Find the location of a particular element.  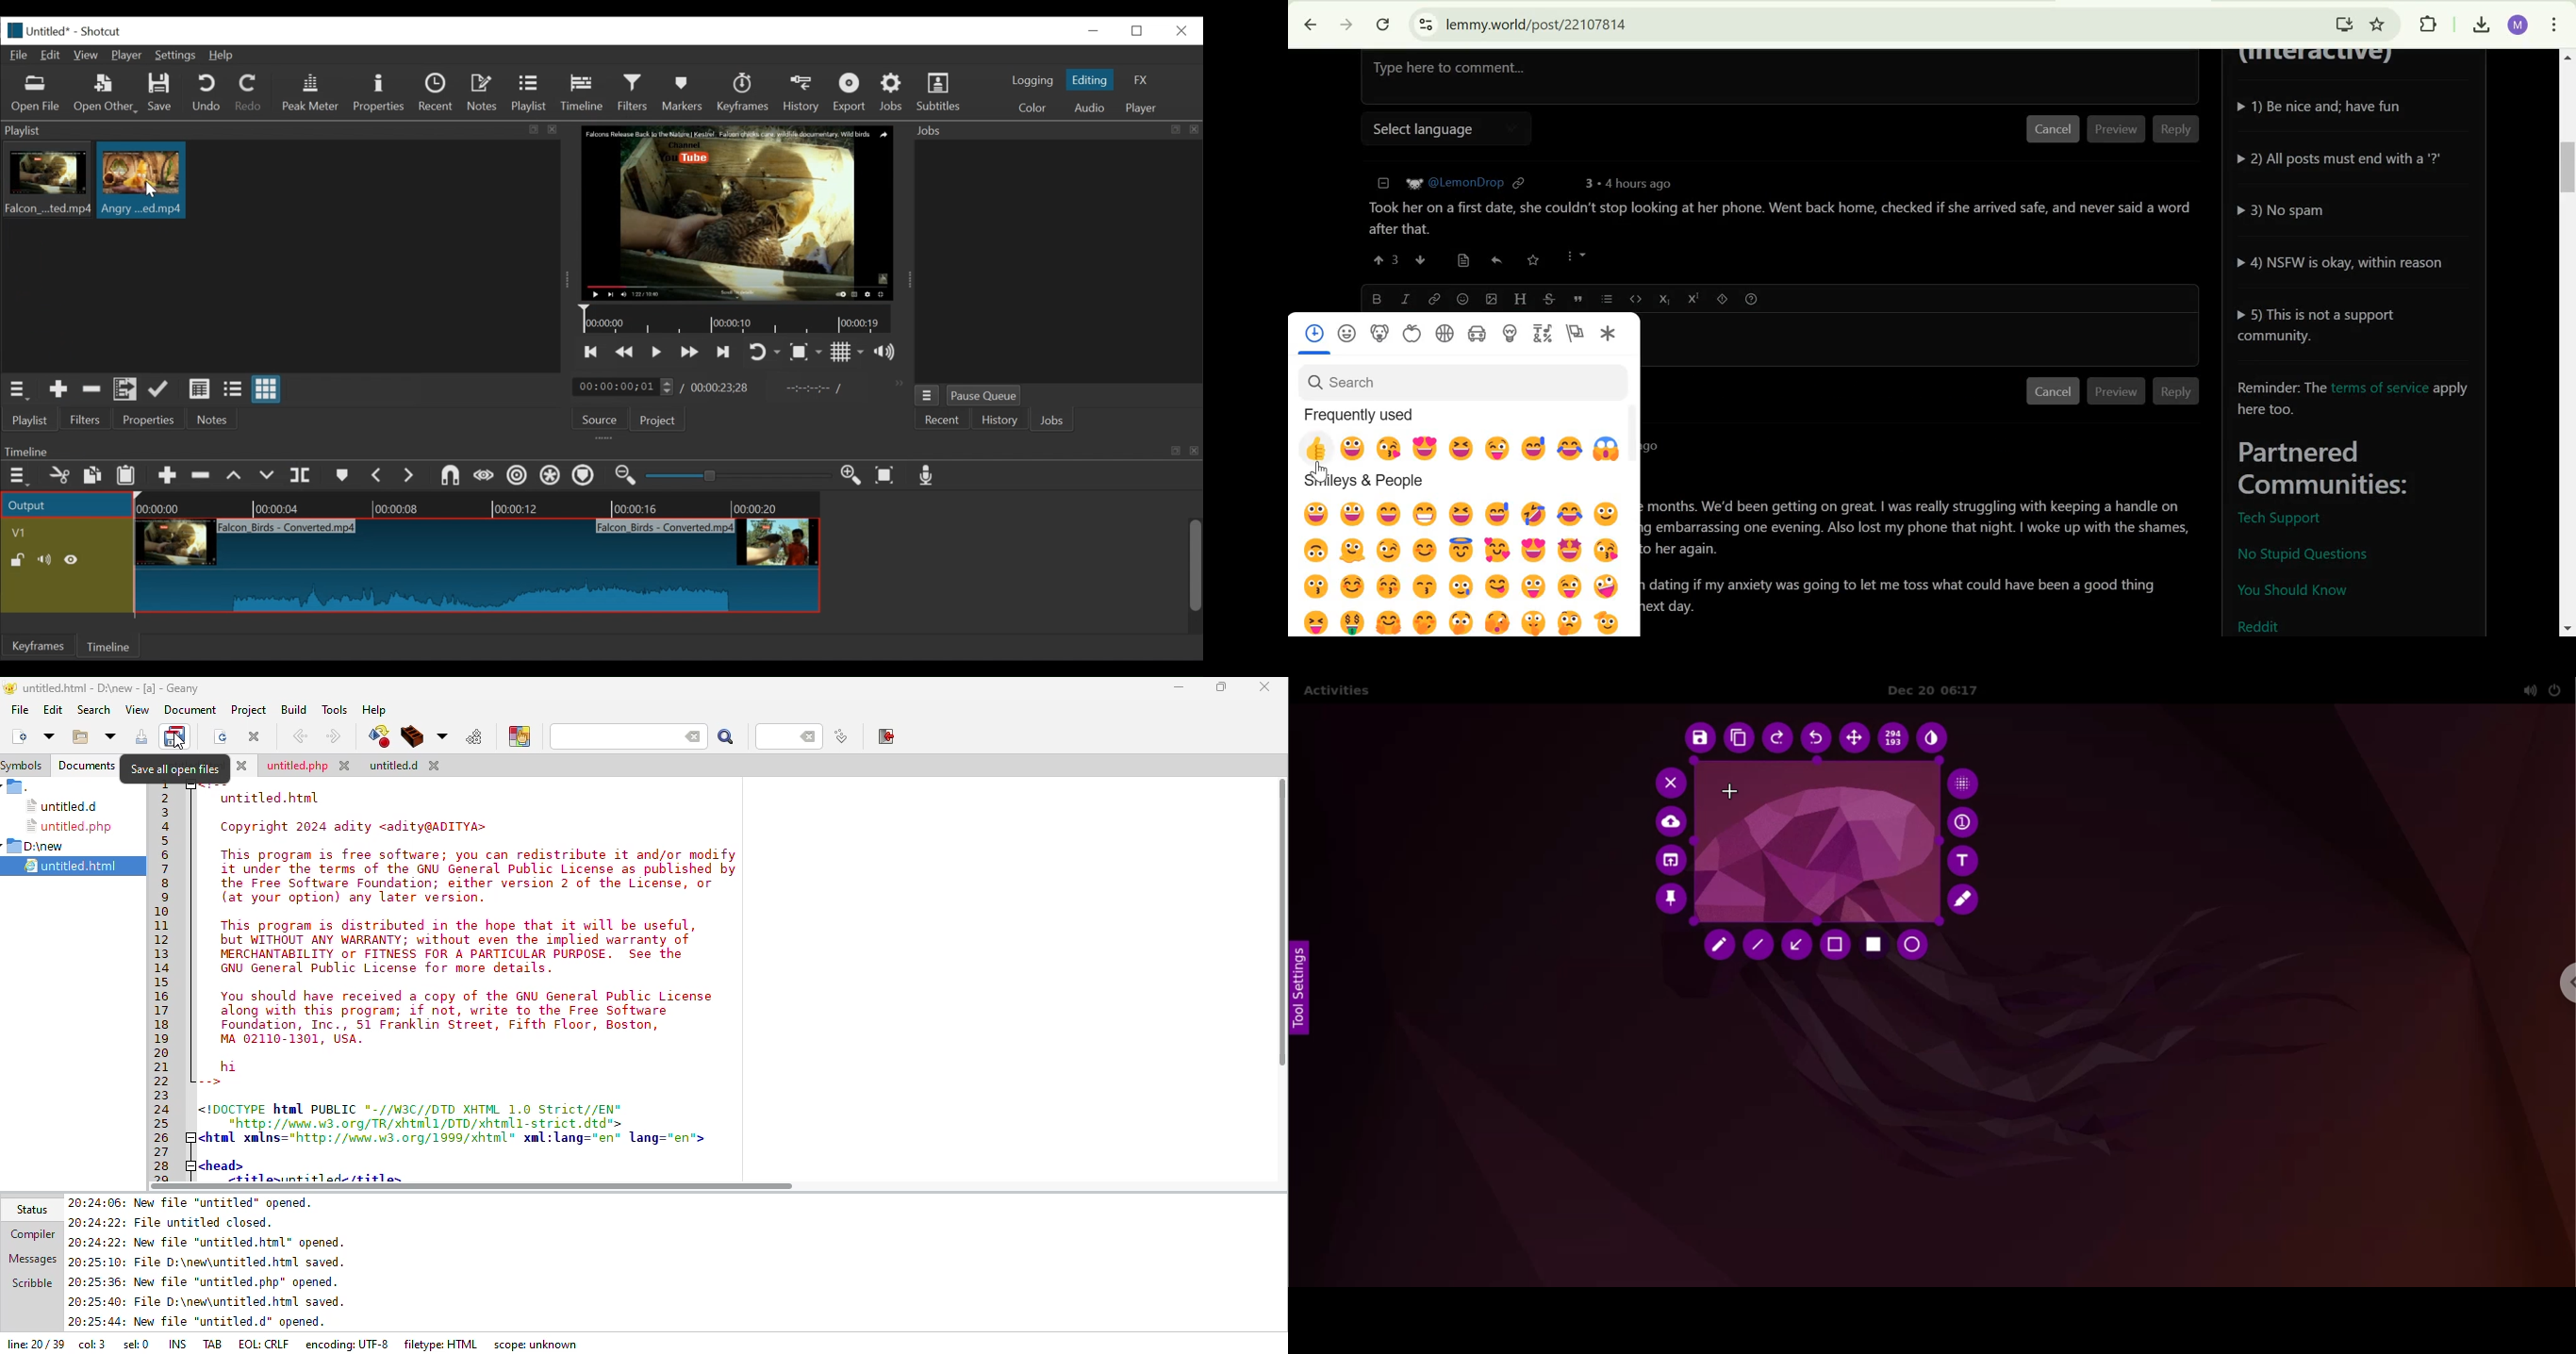

toggle player looping is located at coordinates (765, 353).